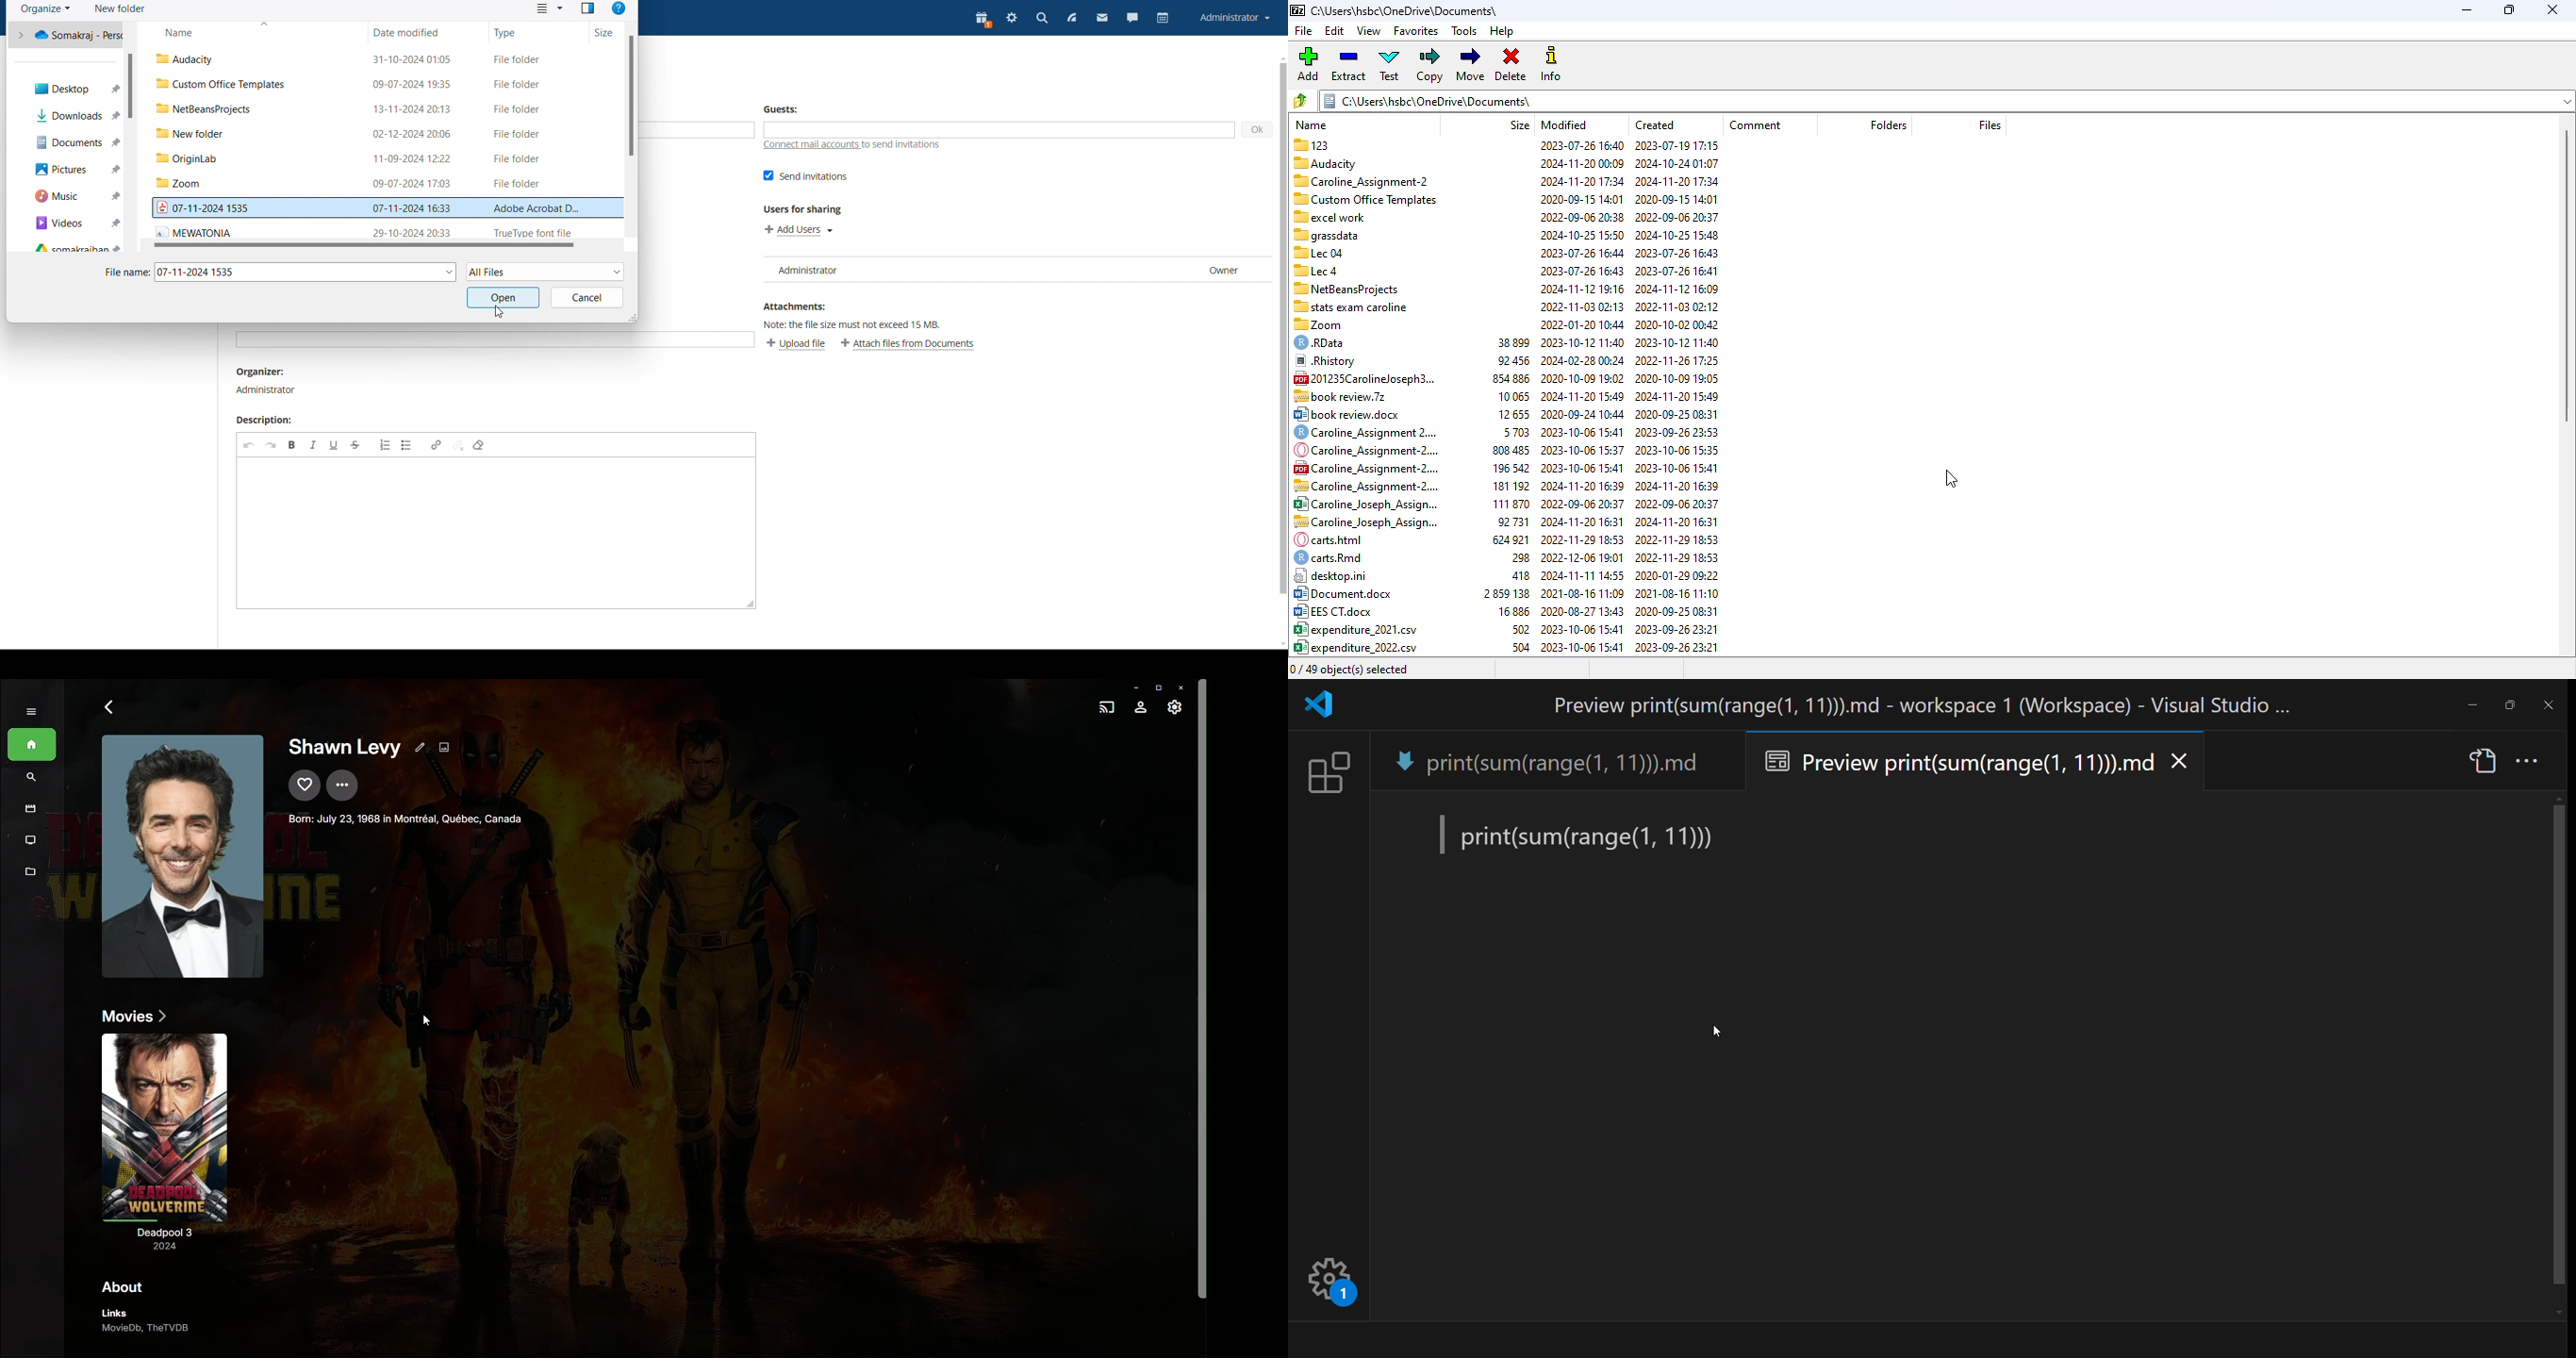 This screenshot has width=2576, height=1372. Describe the element at coordinates (544, 271) in the screenshot. I see `select file type` at that location.